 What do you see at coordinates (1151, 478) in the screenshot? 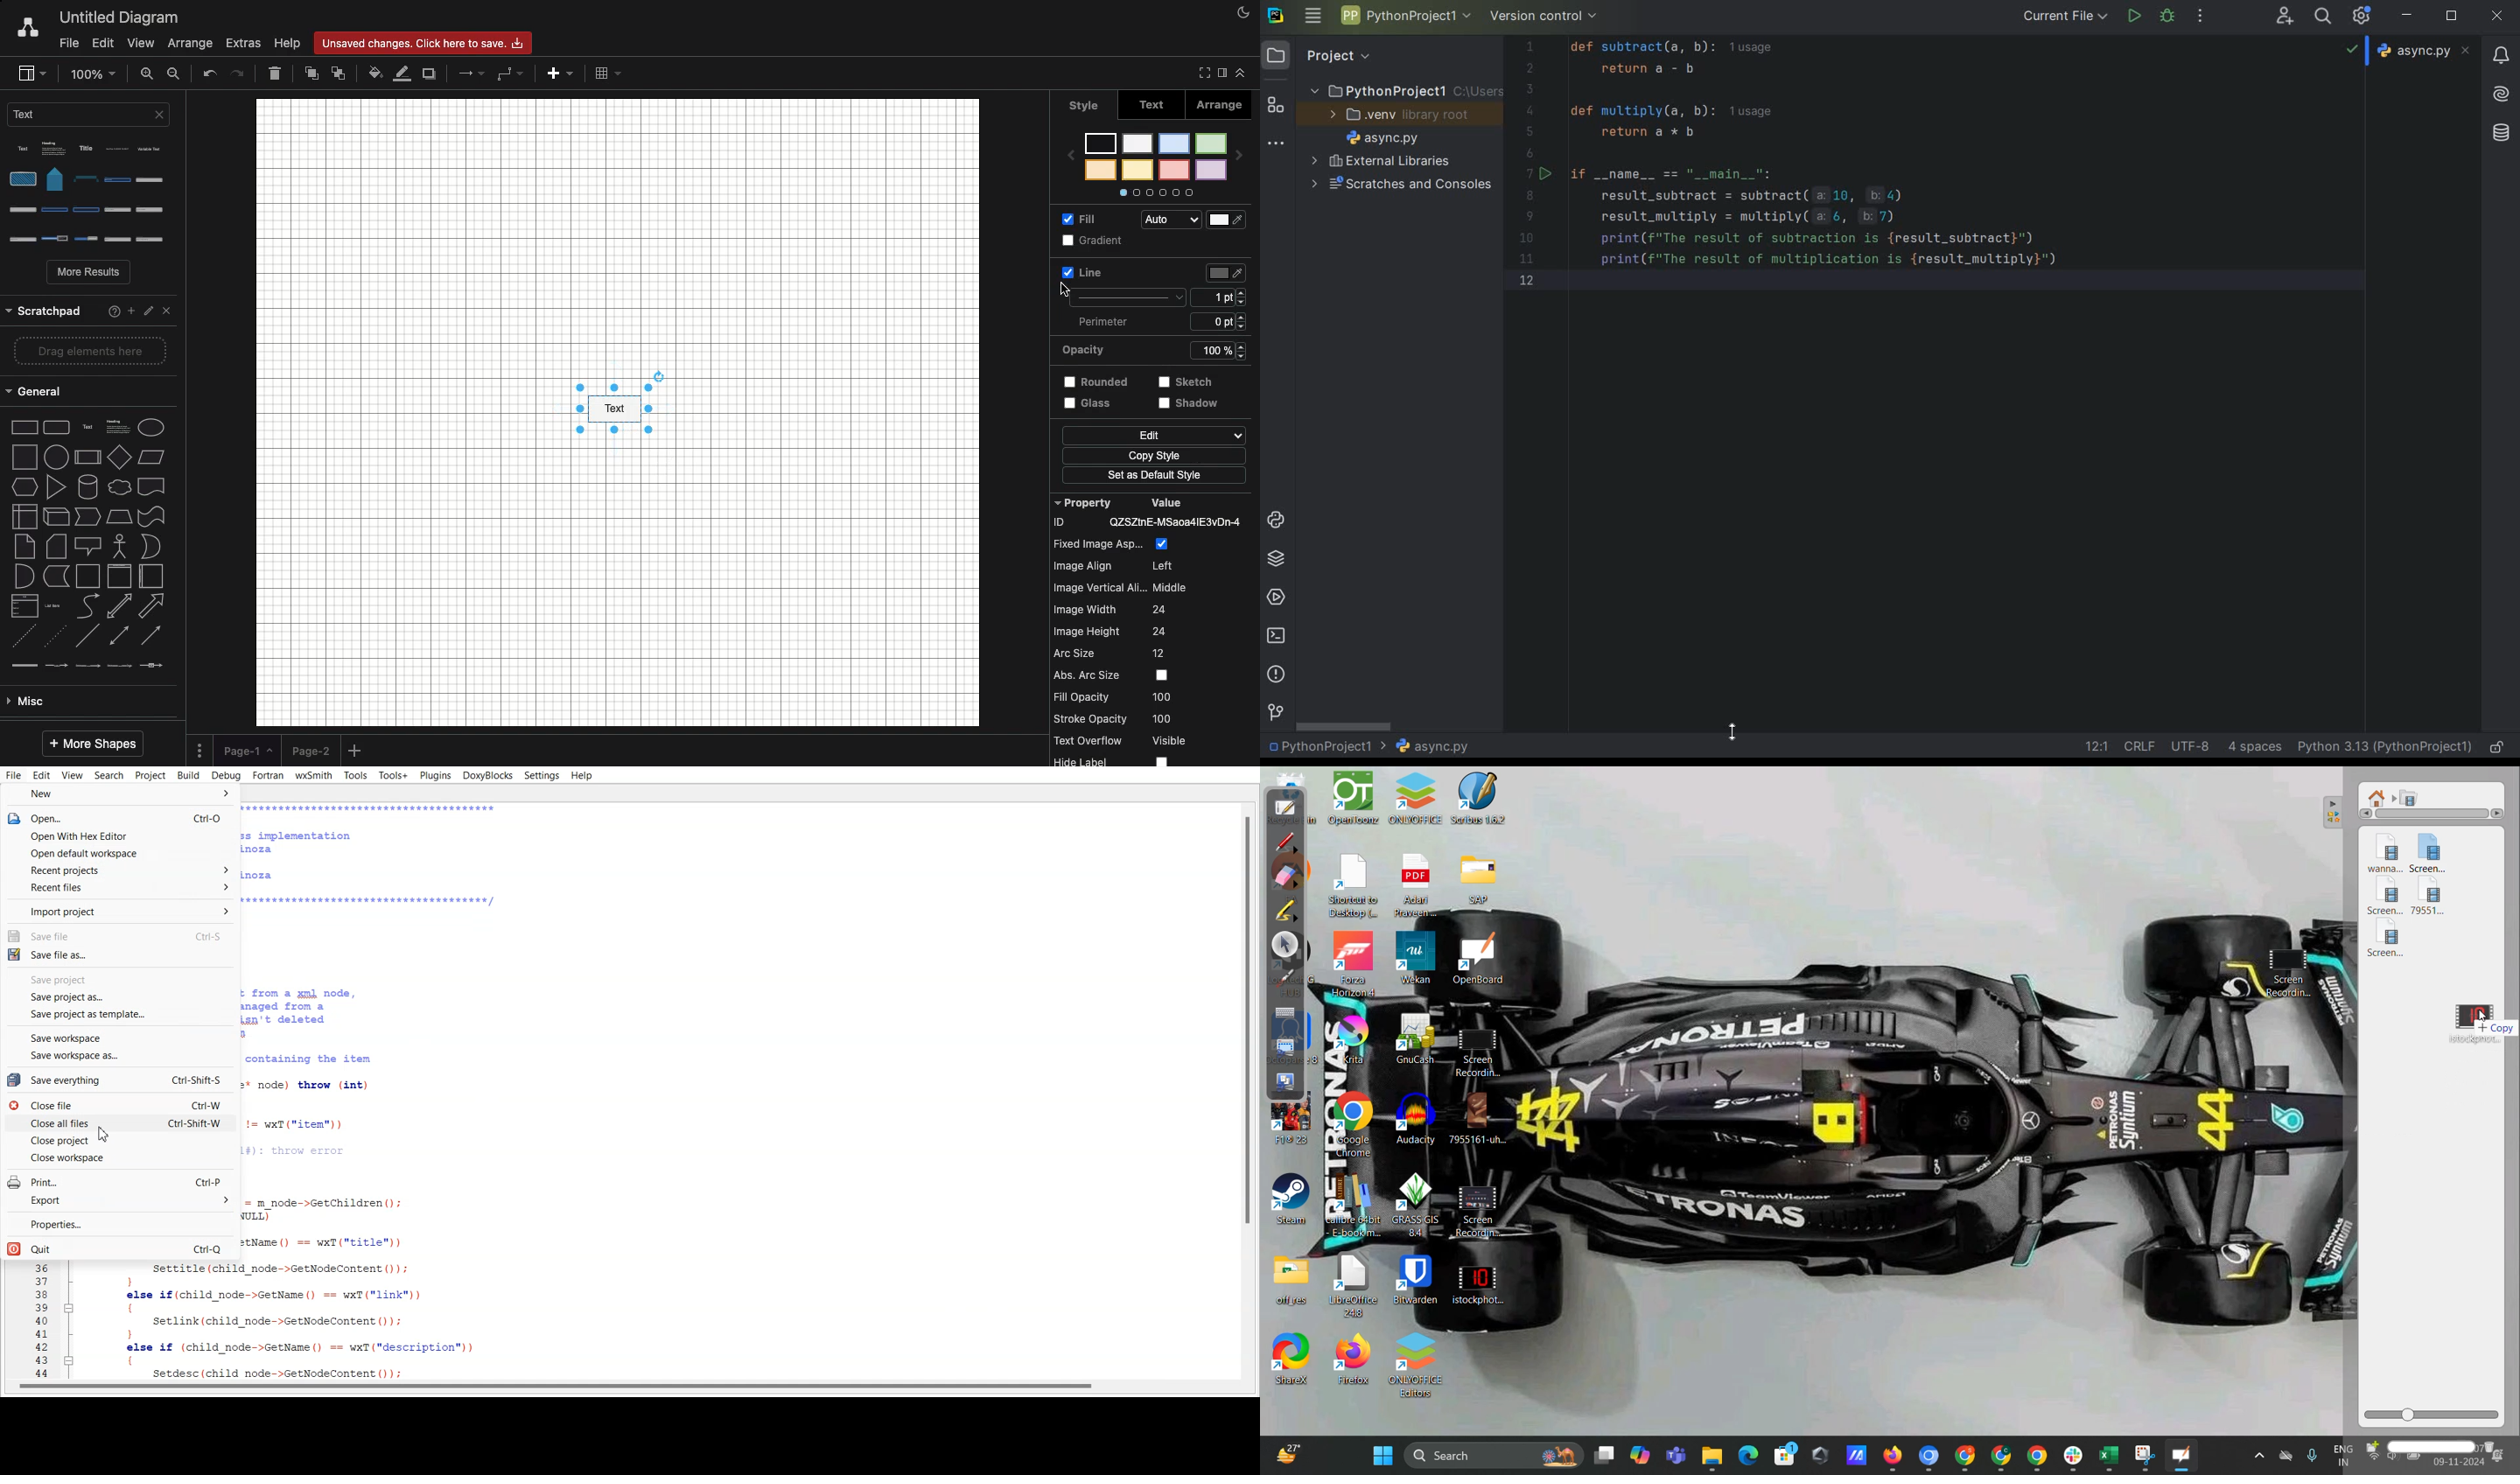
I see `` at bounding box center [1151, 478].